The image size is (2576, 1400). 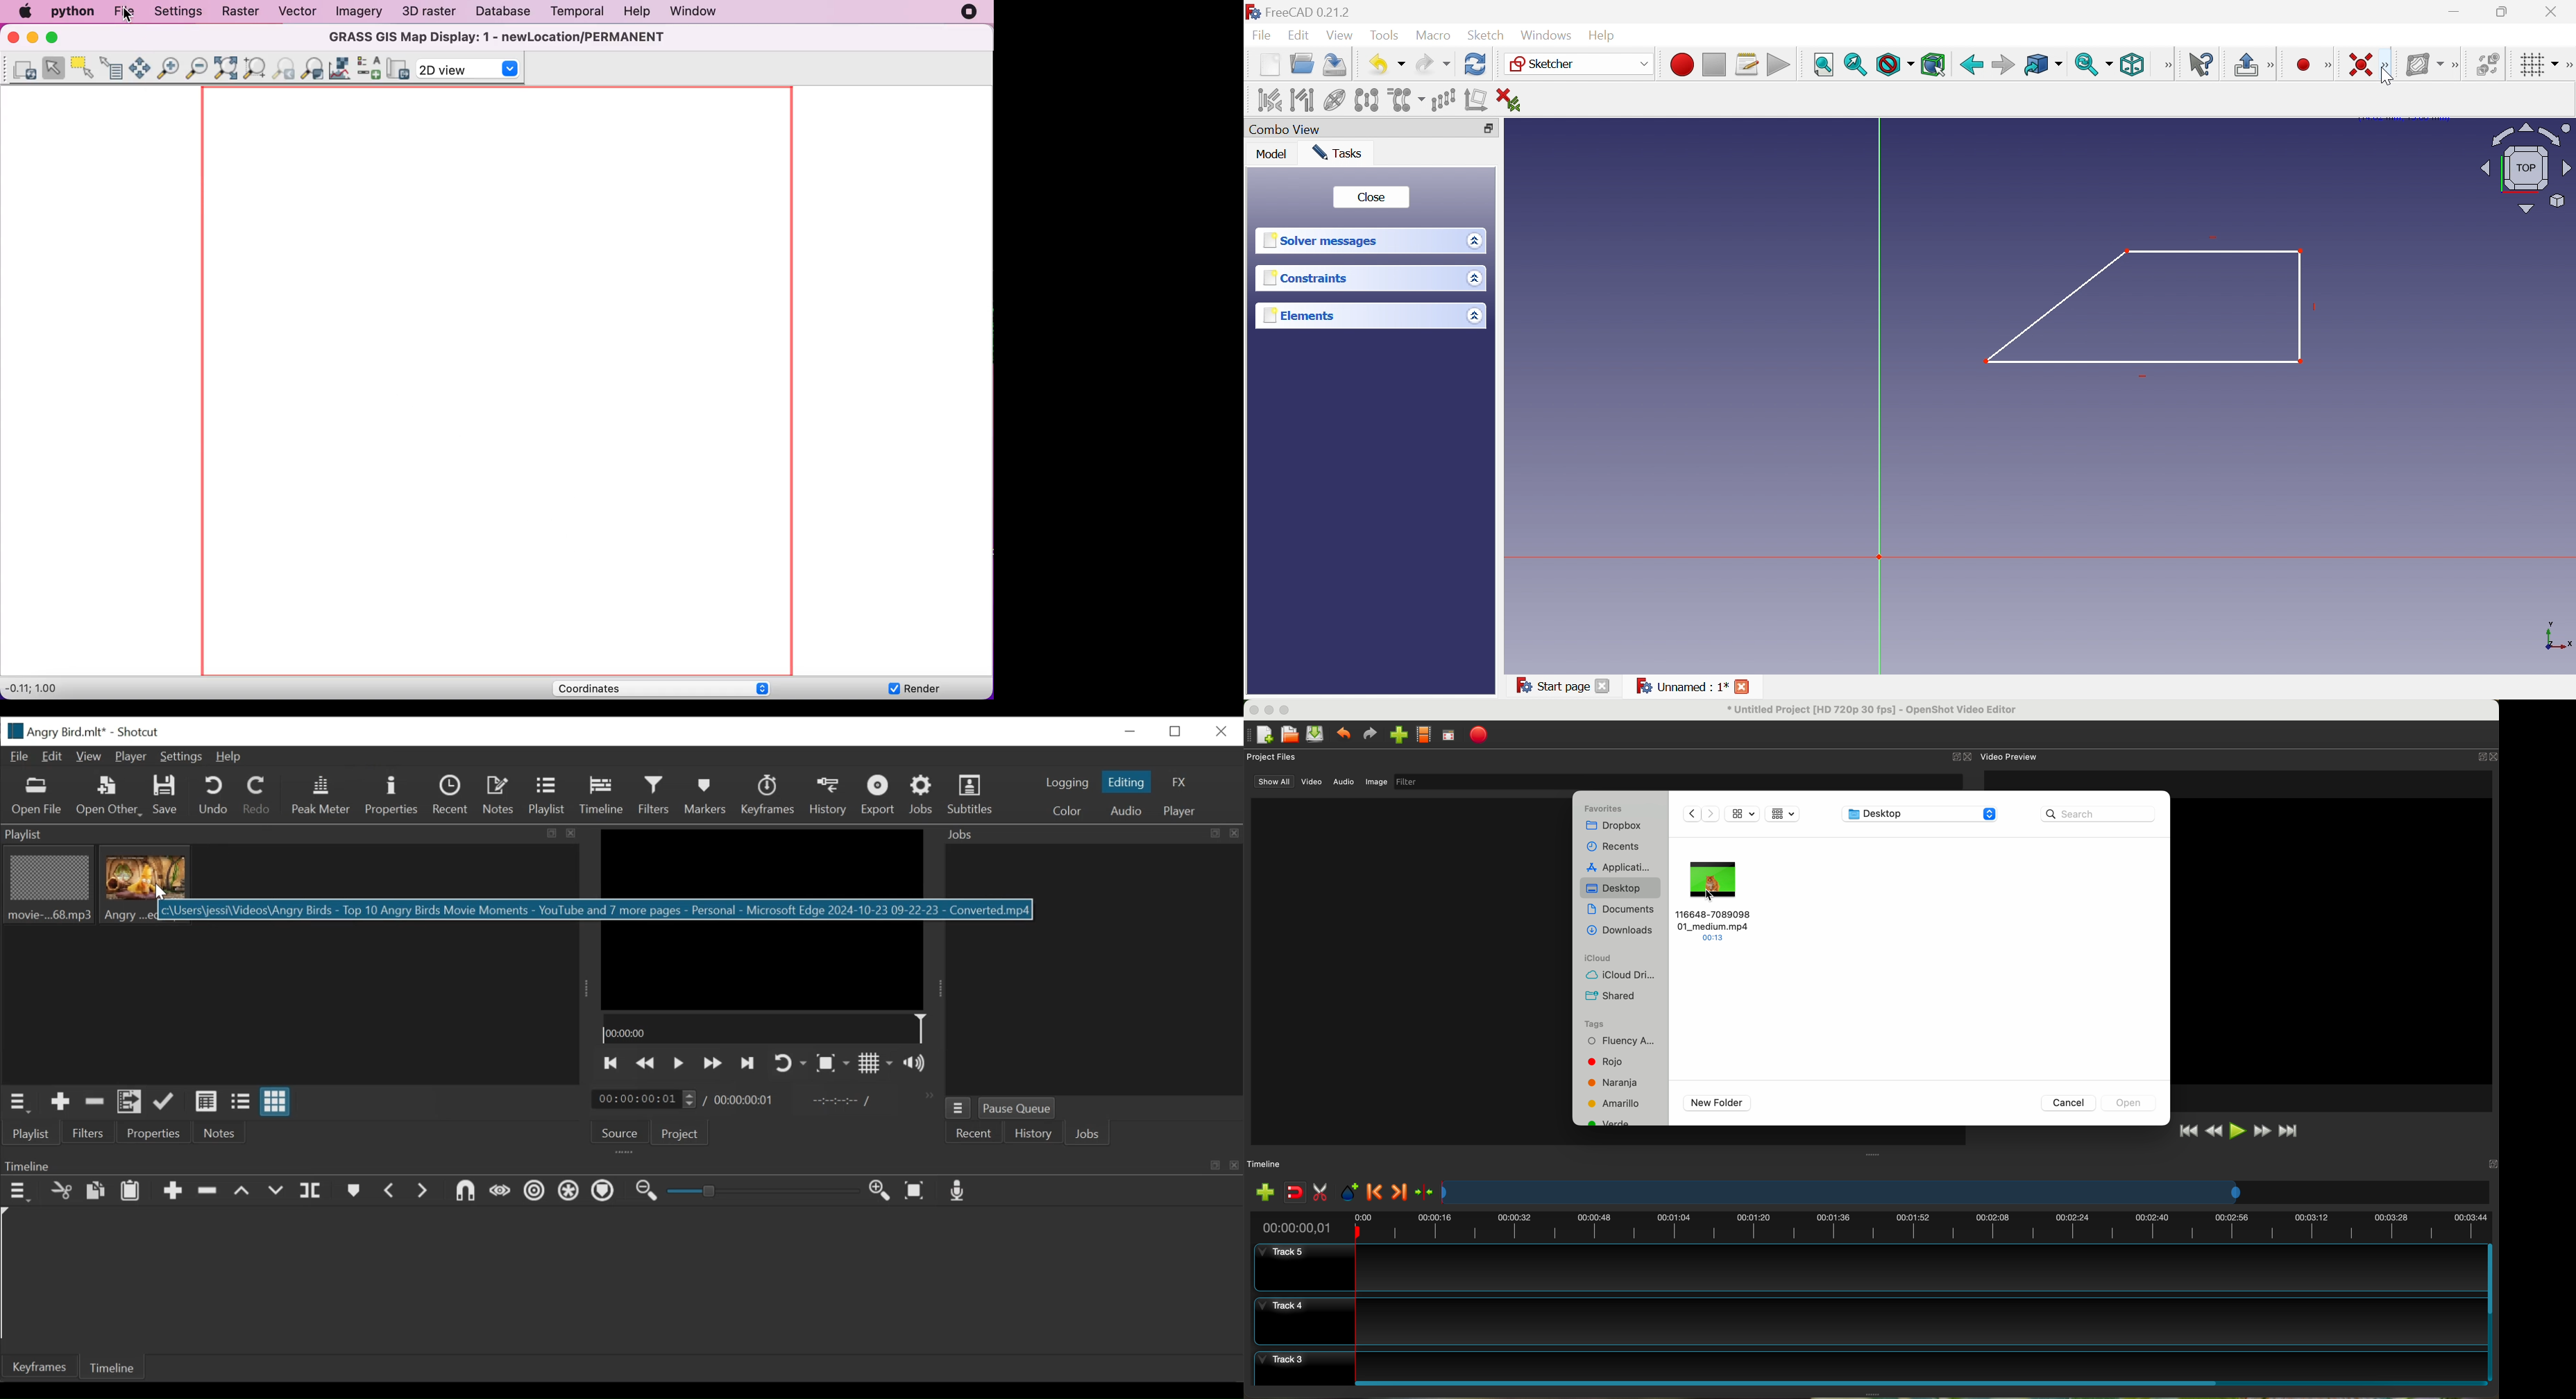 I want to click on Markers, so click(x=354, y=1191).